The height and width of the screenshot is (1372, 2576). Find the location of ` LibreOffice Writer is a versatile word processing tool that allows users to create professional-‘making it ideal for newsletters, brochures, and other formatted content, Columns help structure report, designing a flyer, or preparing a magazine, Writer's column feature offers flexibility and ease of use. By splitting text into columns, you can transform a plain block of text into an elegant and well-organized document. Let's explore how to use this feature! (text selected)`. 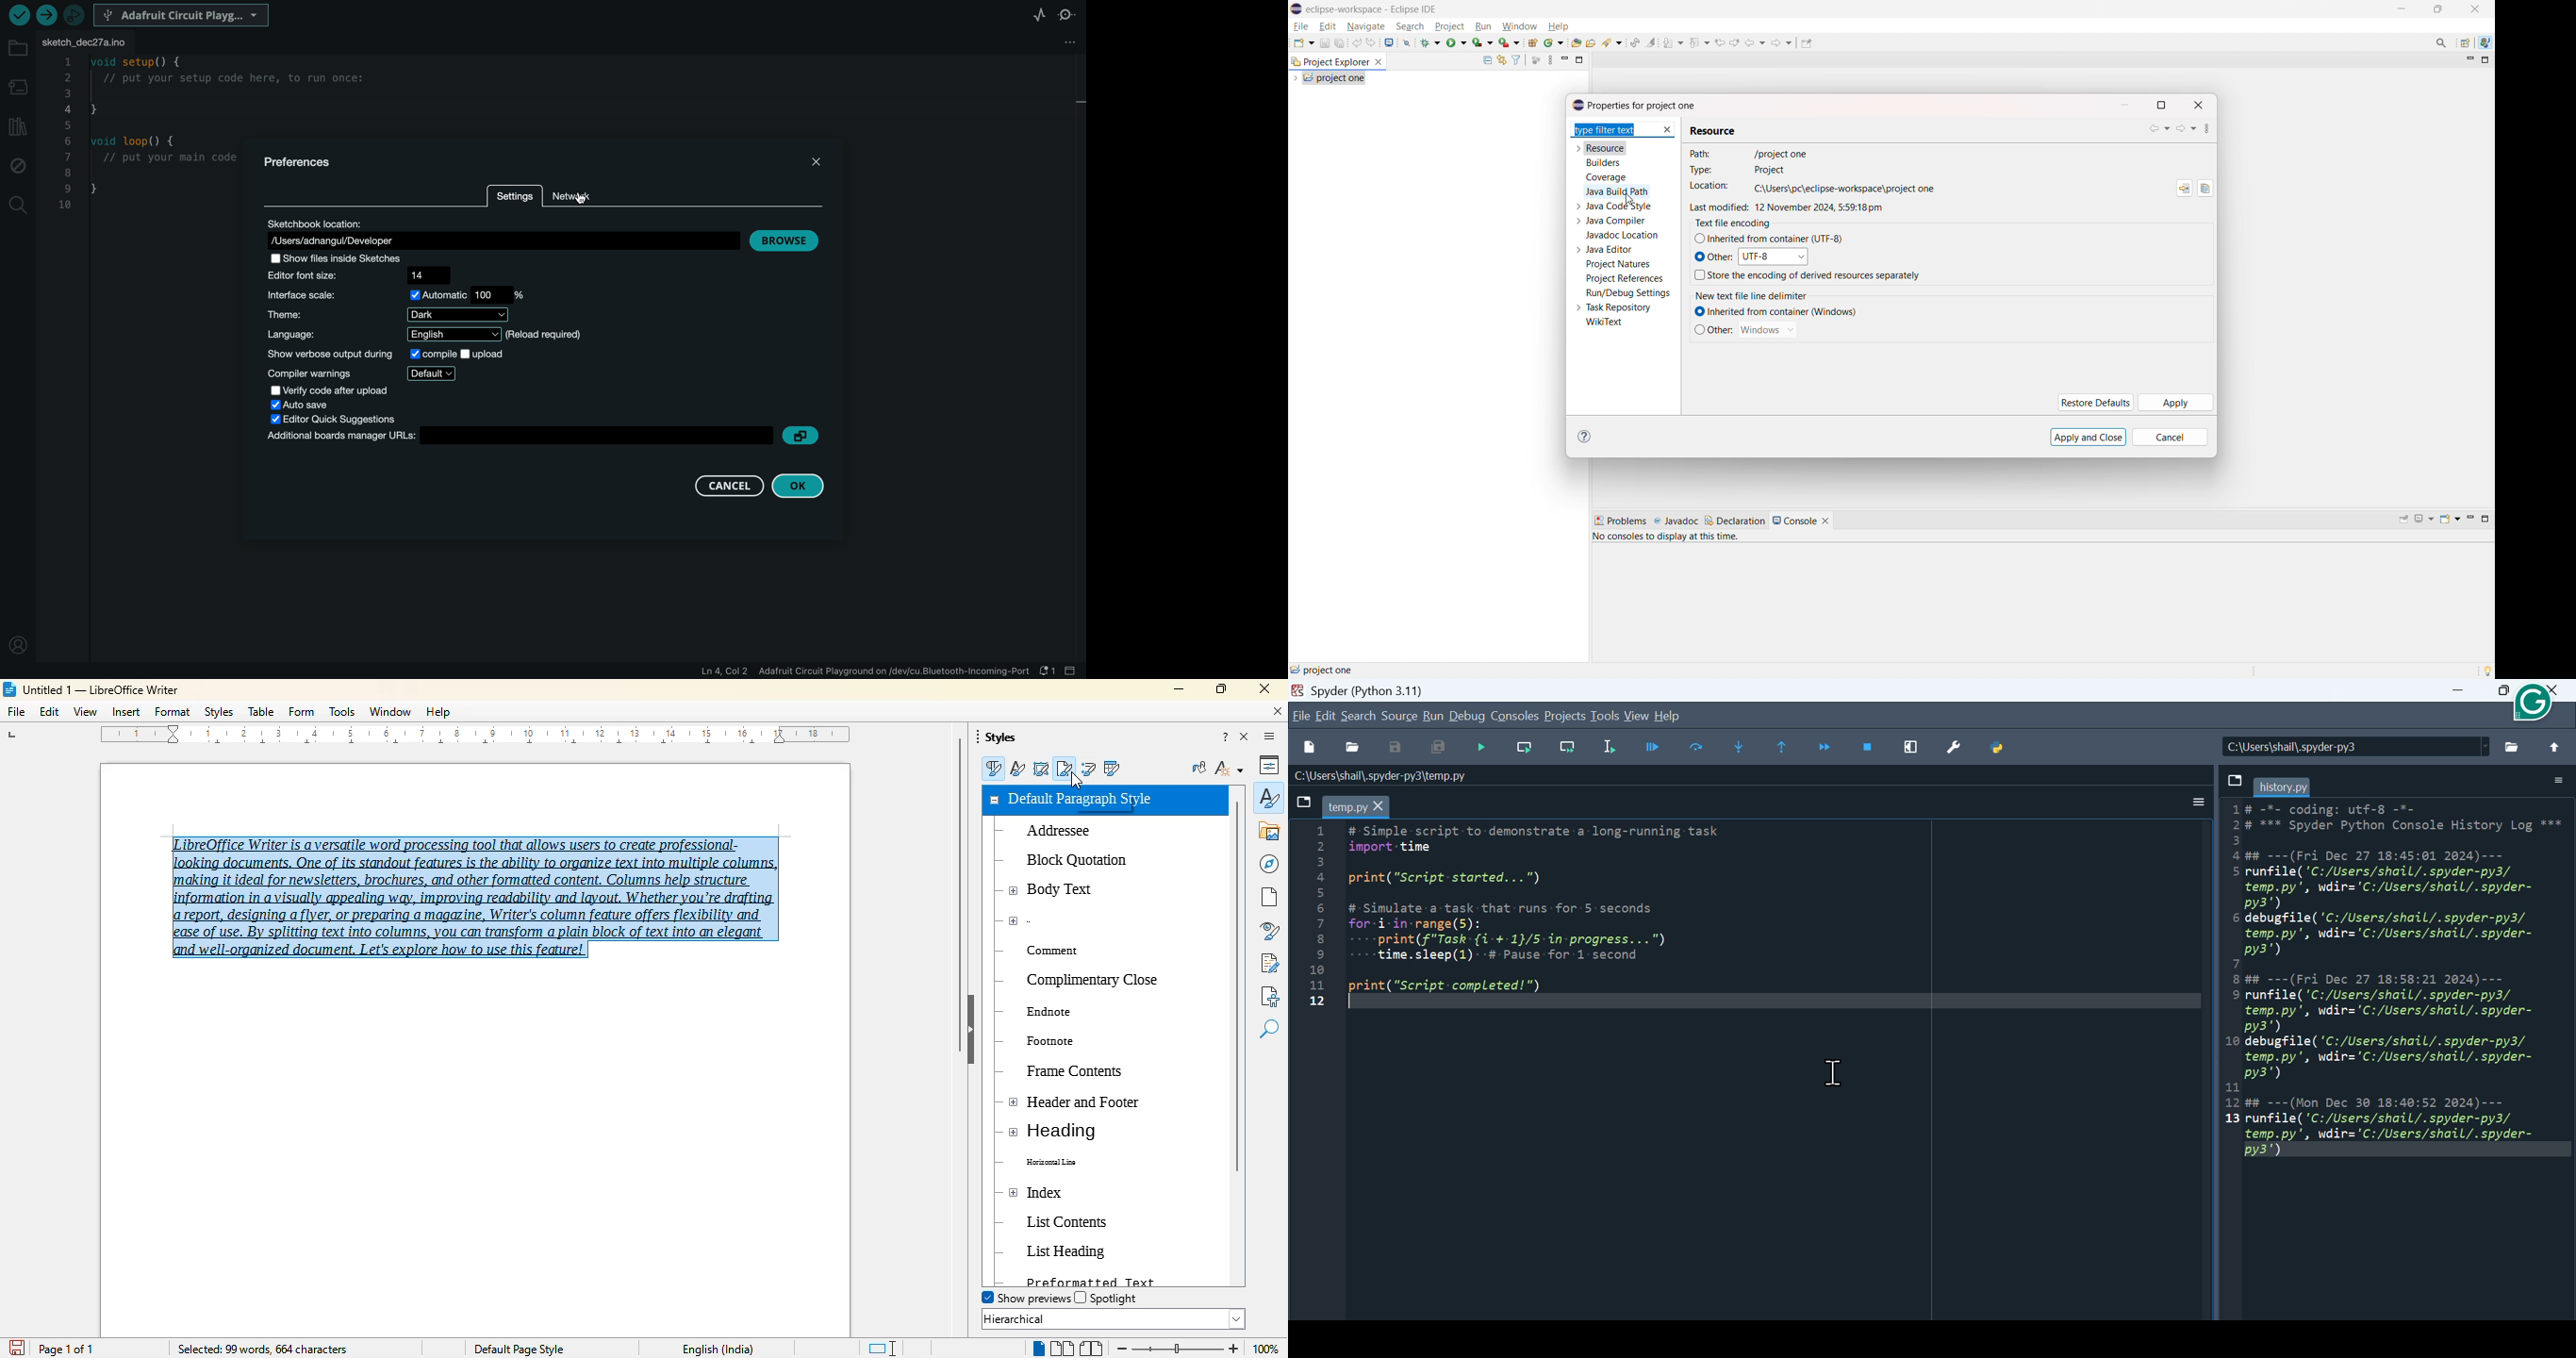

 LibreOffice Writer is a versatile word processing tool that allows users to create professional-‘making it ideal for newsletters, brochures, and other formatted content, Columns help structure report, designing a flyer, or preparing a magazine, Writer's column feature offers flexibility and ease of use. By splitting text into columns, you can transform a plain block of text into an elegant and well-organized document. Let's explore how to use this feature! (text selected) is located at coordinates (474, 891).